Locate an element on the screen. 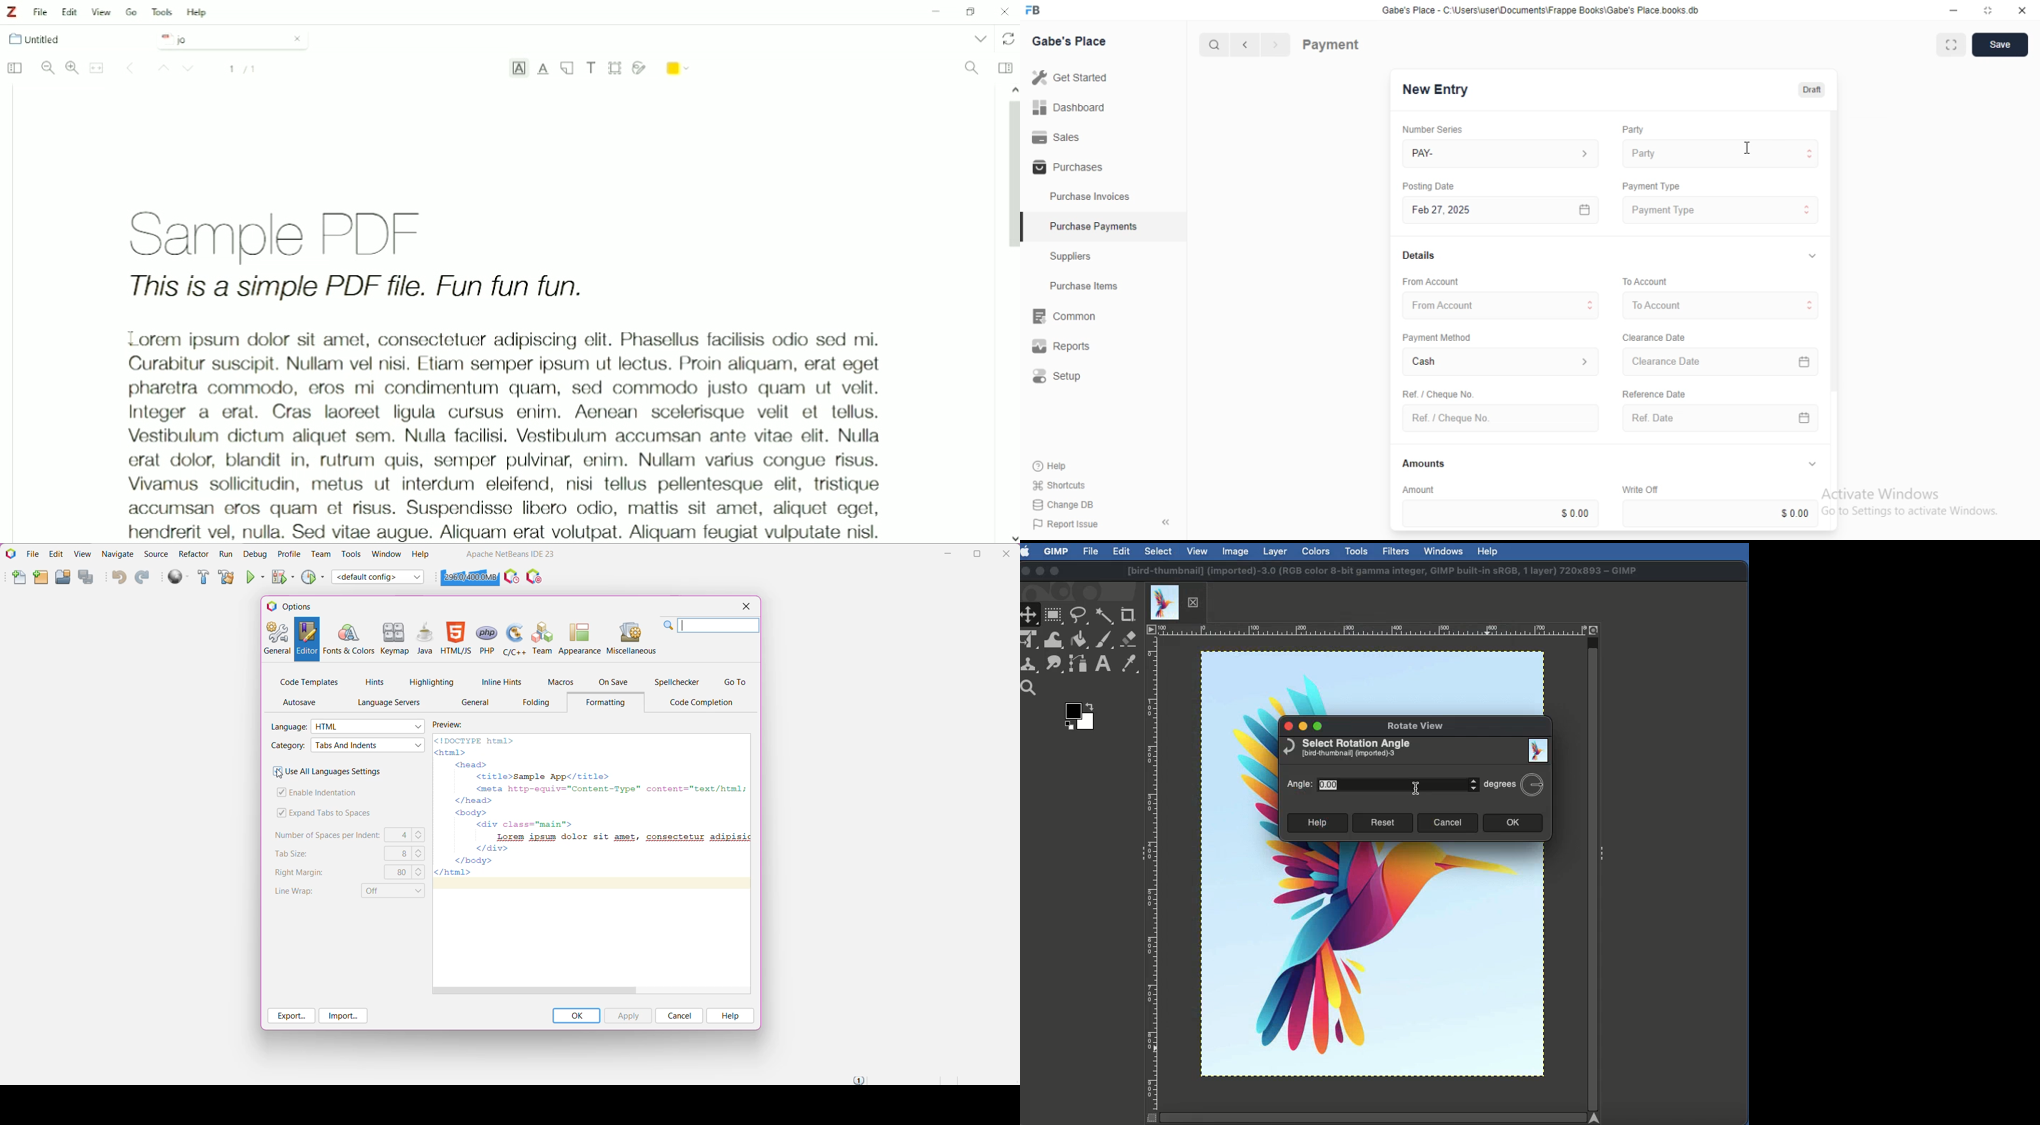 The image size is (2044, 1148). Ref. / Cheque No. is located at coordinates (1500, 418).